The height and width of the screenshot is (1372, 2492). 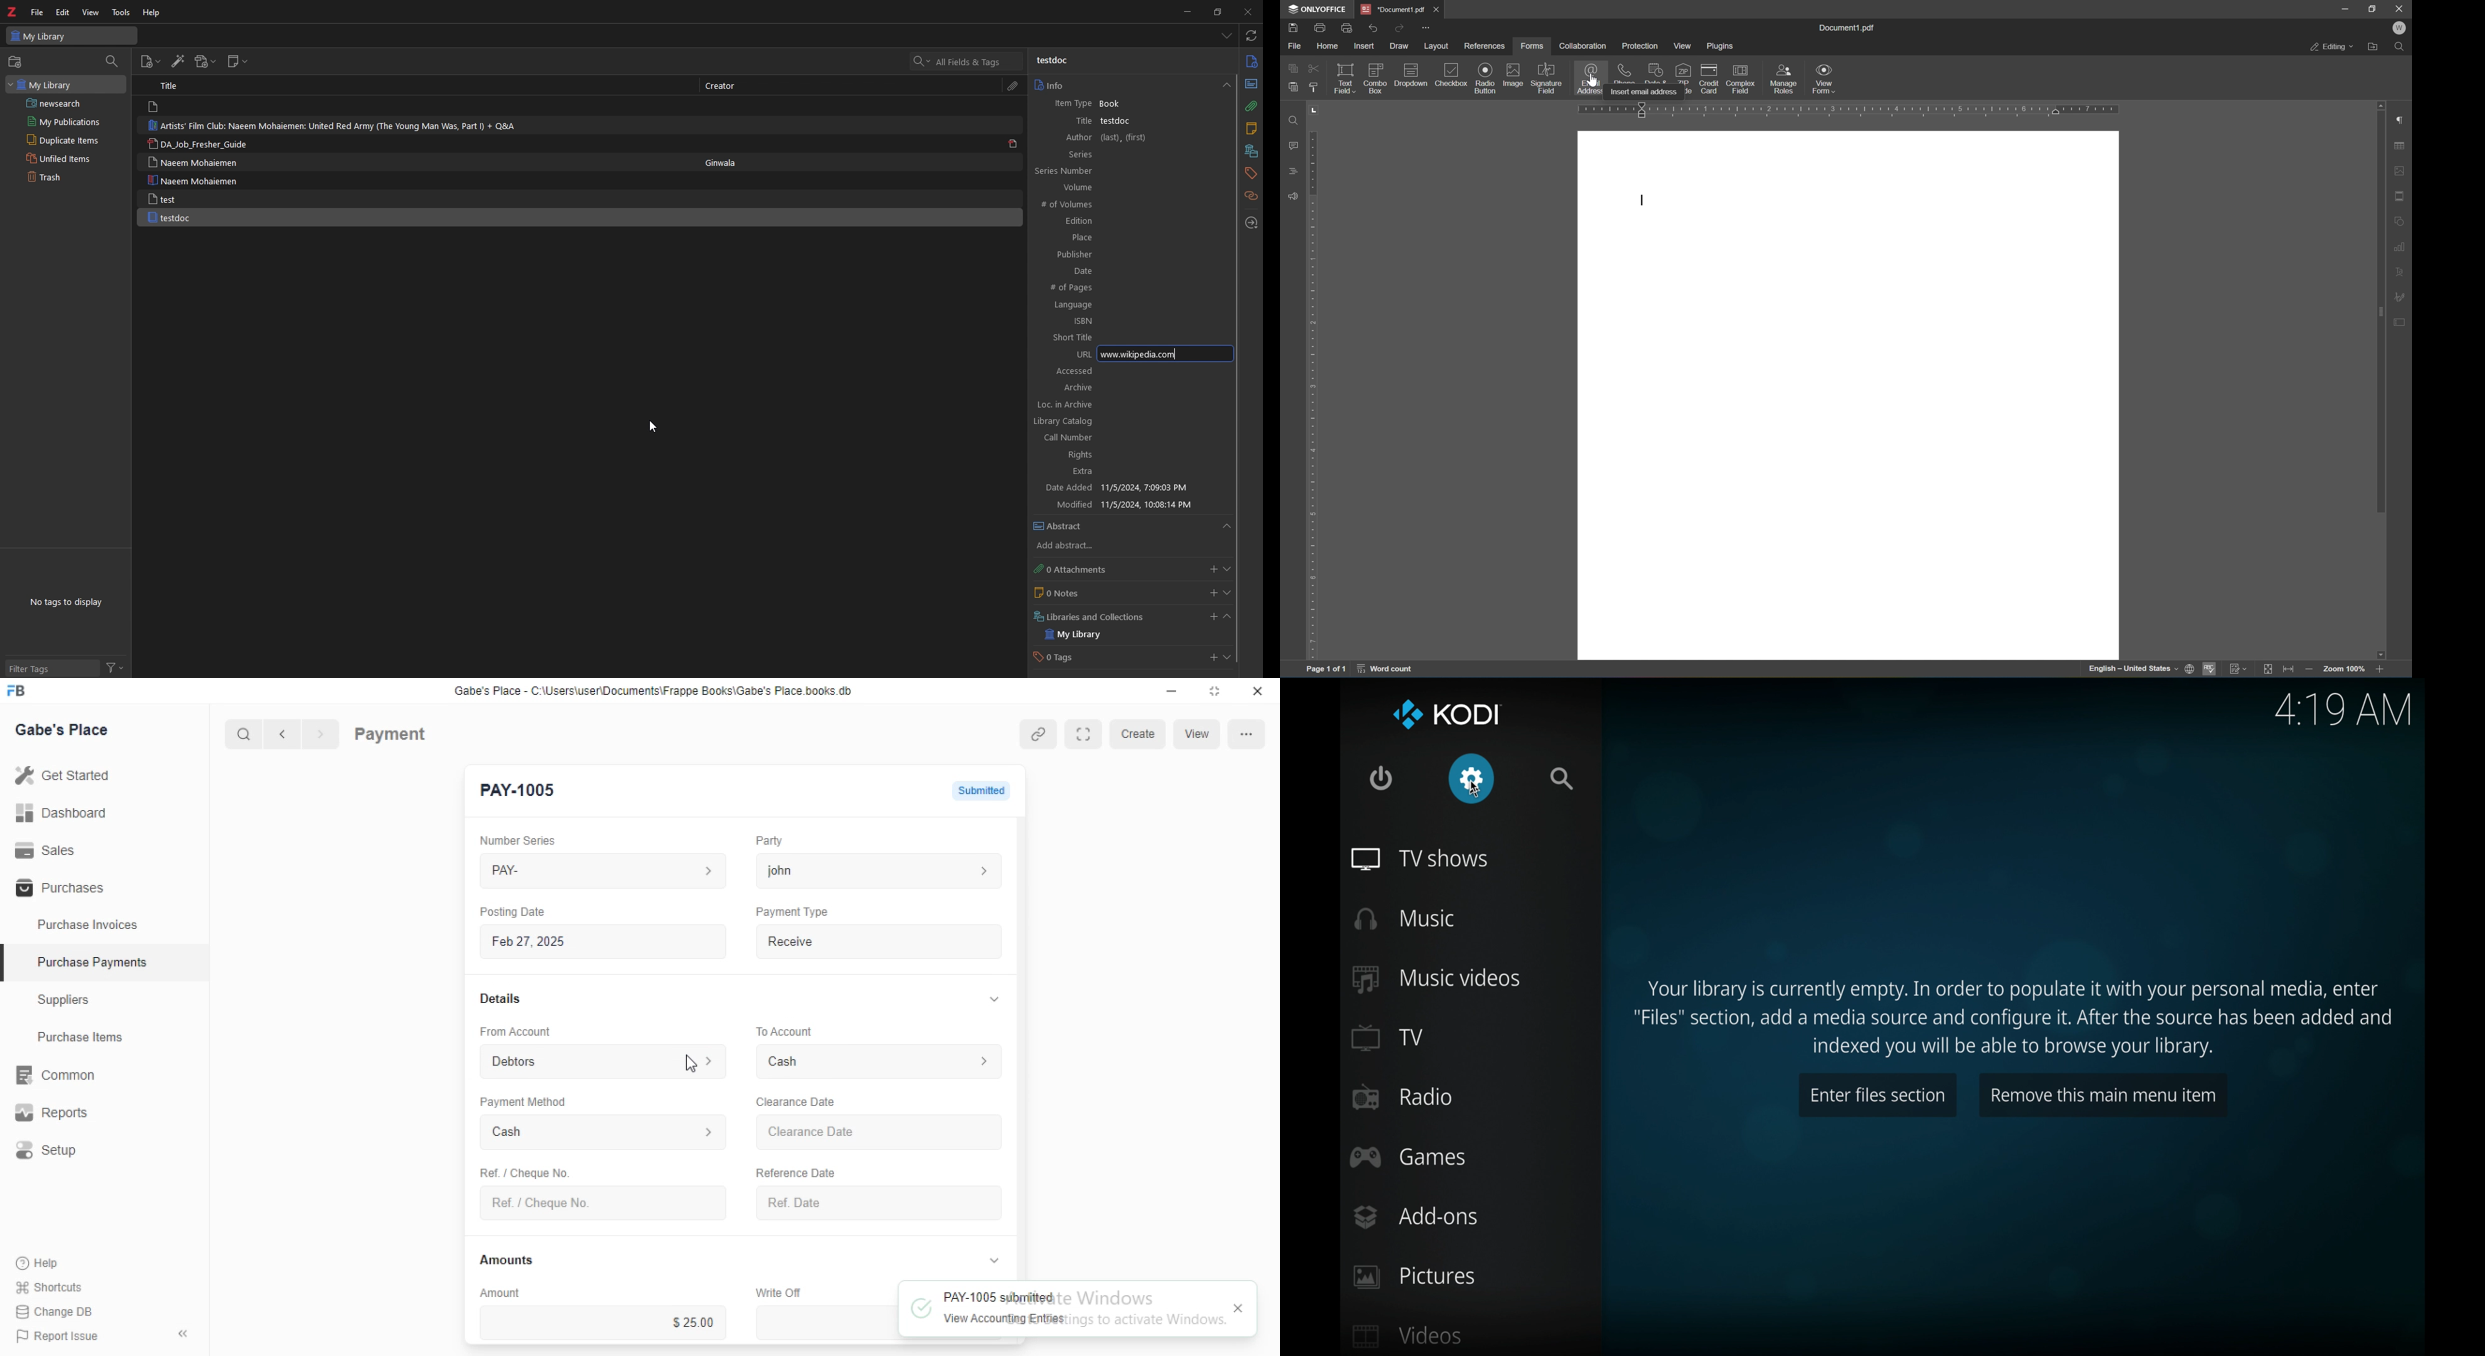 What do you see at coordinates (1213, 691) in the screenshot?
I see `resize` at bounding box center [1213, 691].